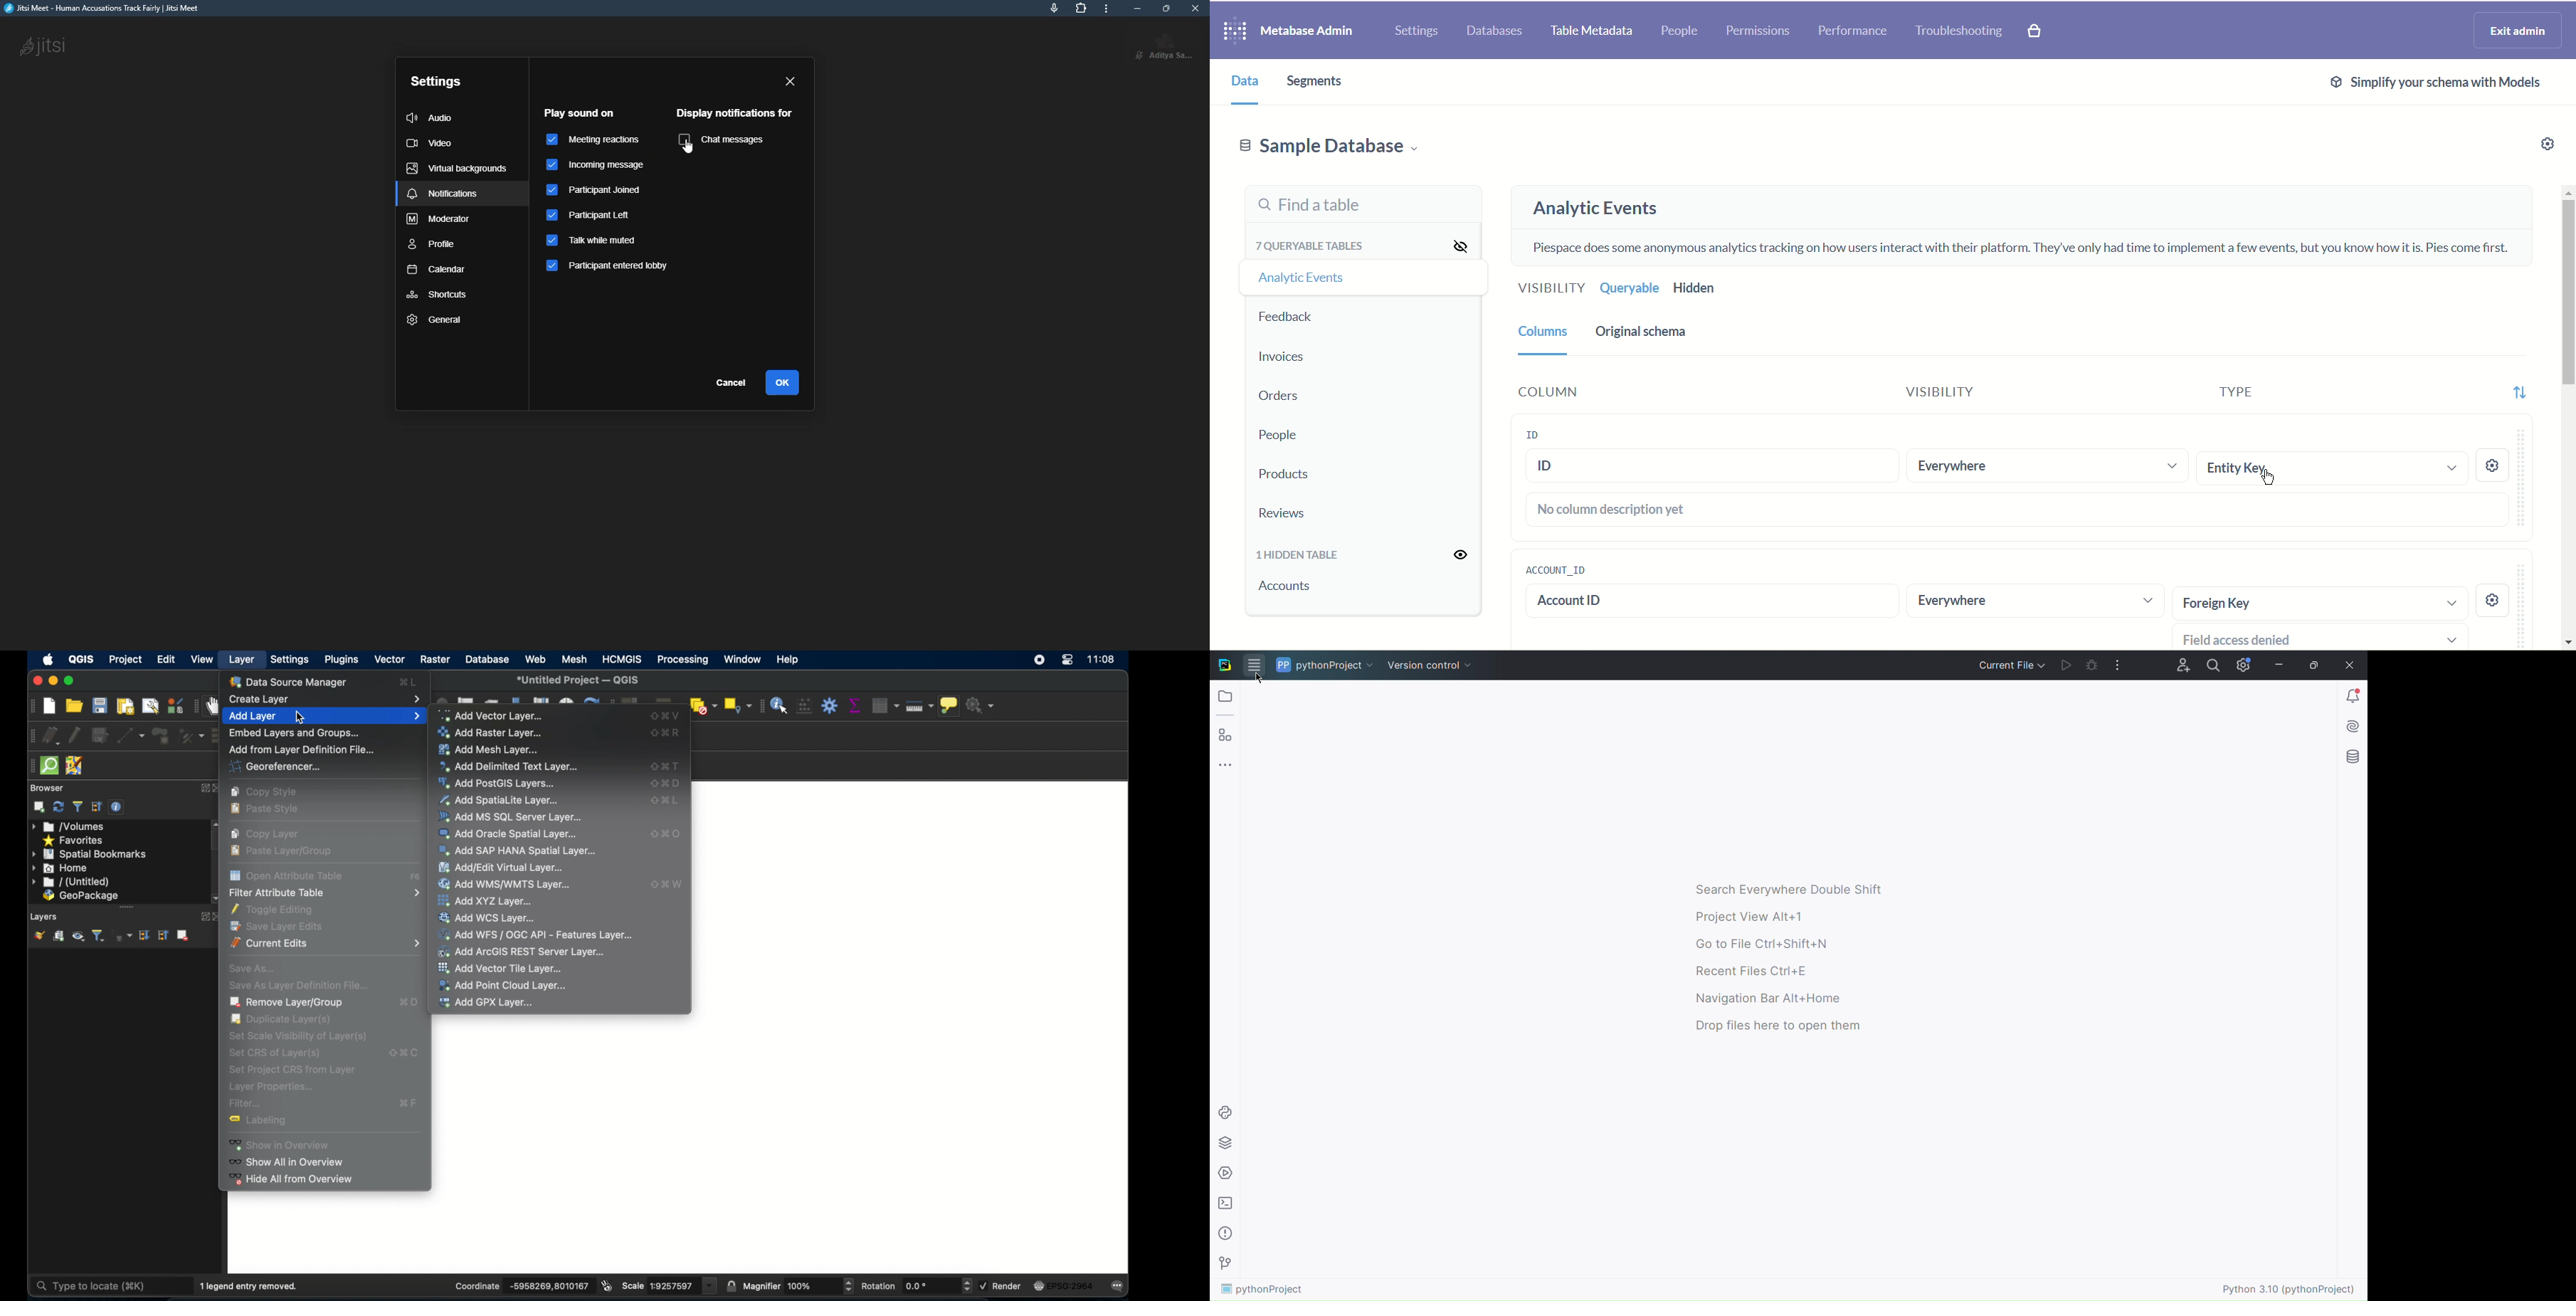 This screenshot has width=2576, height=1316. Describe the element at coordinates (1167, 8) in the screenshot. I see `maximize` at that location.